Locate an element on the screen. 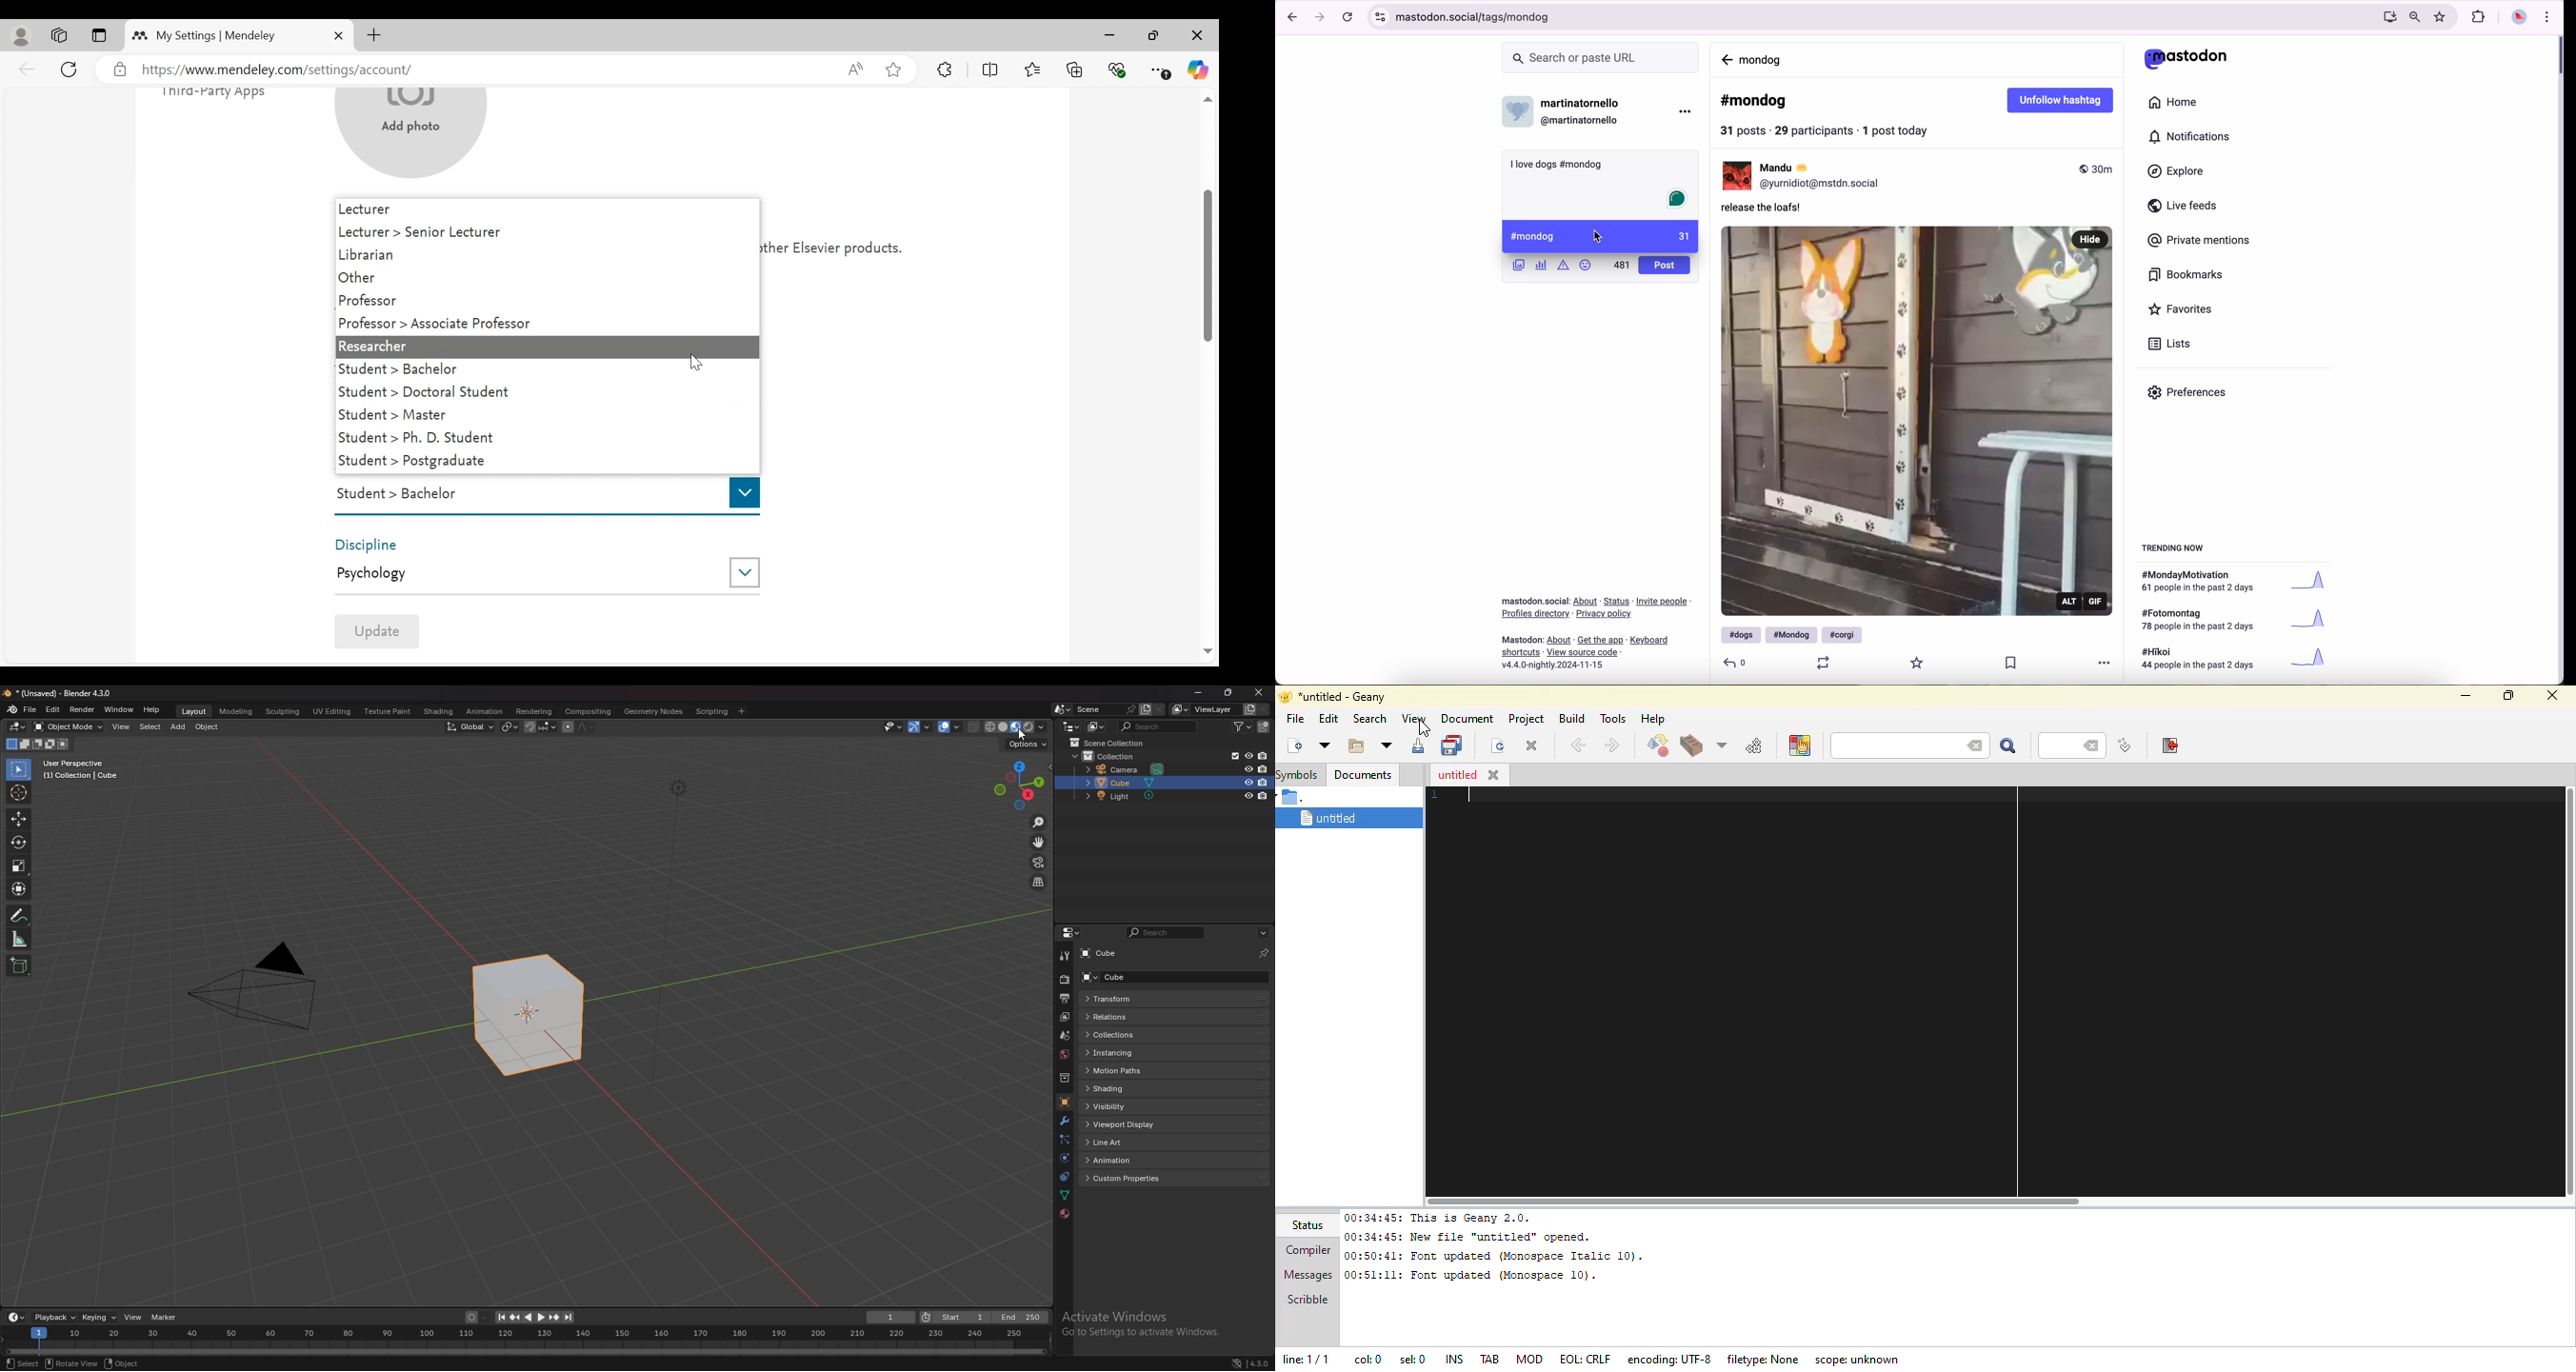 The width and height of the screenshot is (2576, 1372). lists is located at coordinates (2173, 344).